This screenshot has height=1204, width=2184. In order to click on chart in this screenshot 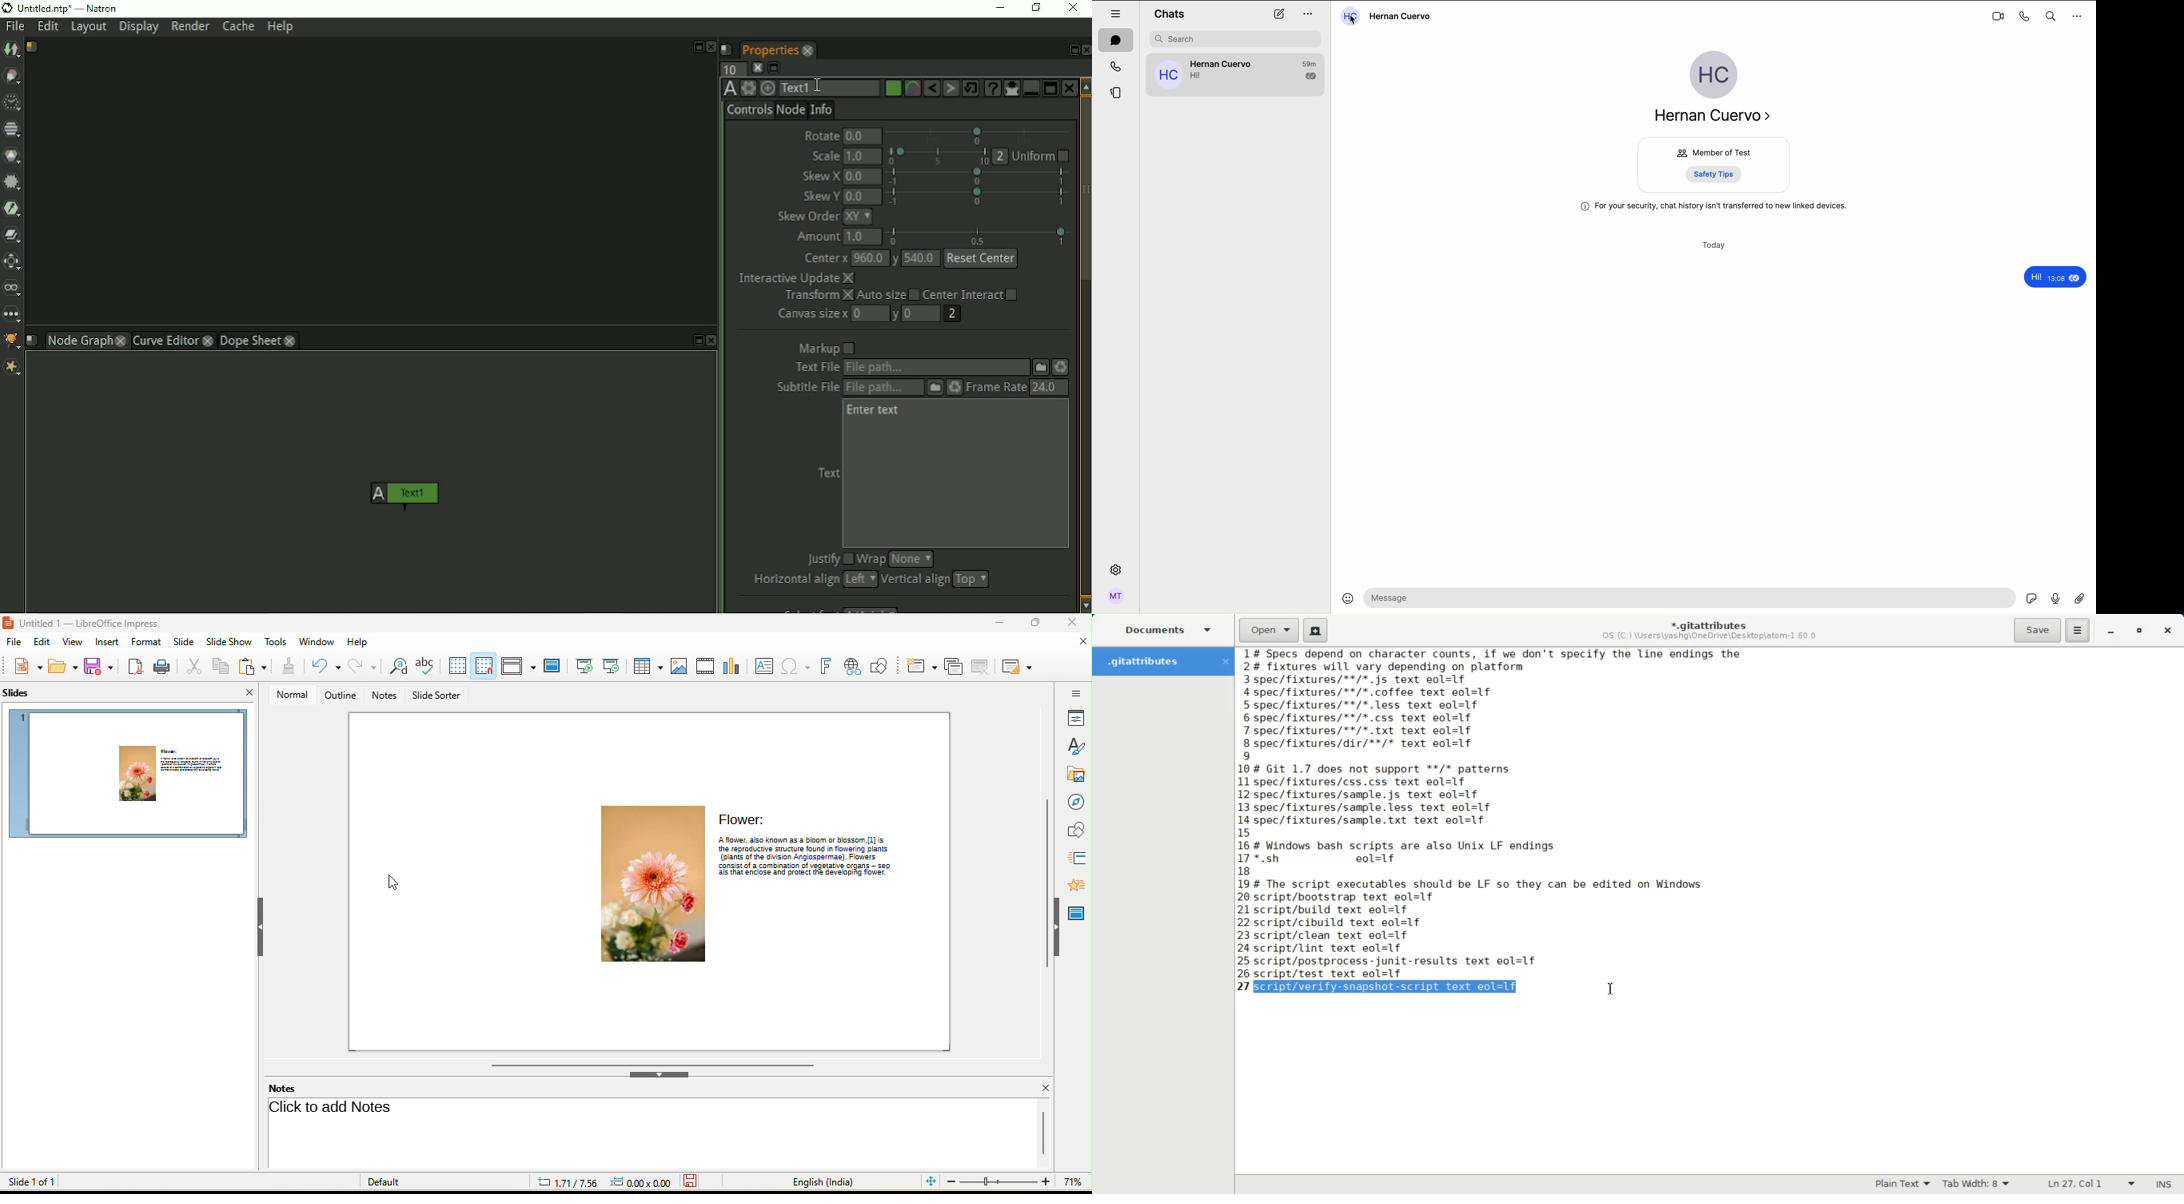, I will do `click(733, 666)`.